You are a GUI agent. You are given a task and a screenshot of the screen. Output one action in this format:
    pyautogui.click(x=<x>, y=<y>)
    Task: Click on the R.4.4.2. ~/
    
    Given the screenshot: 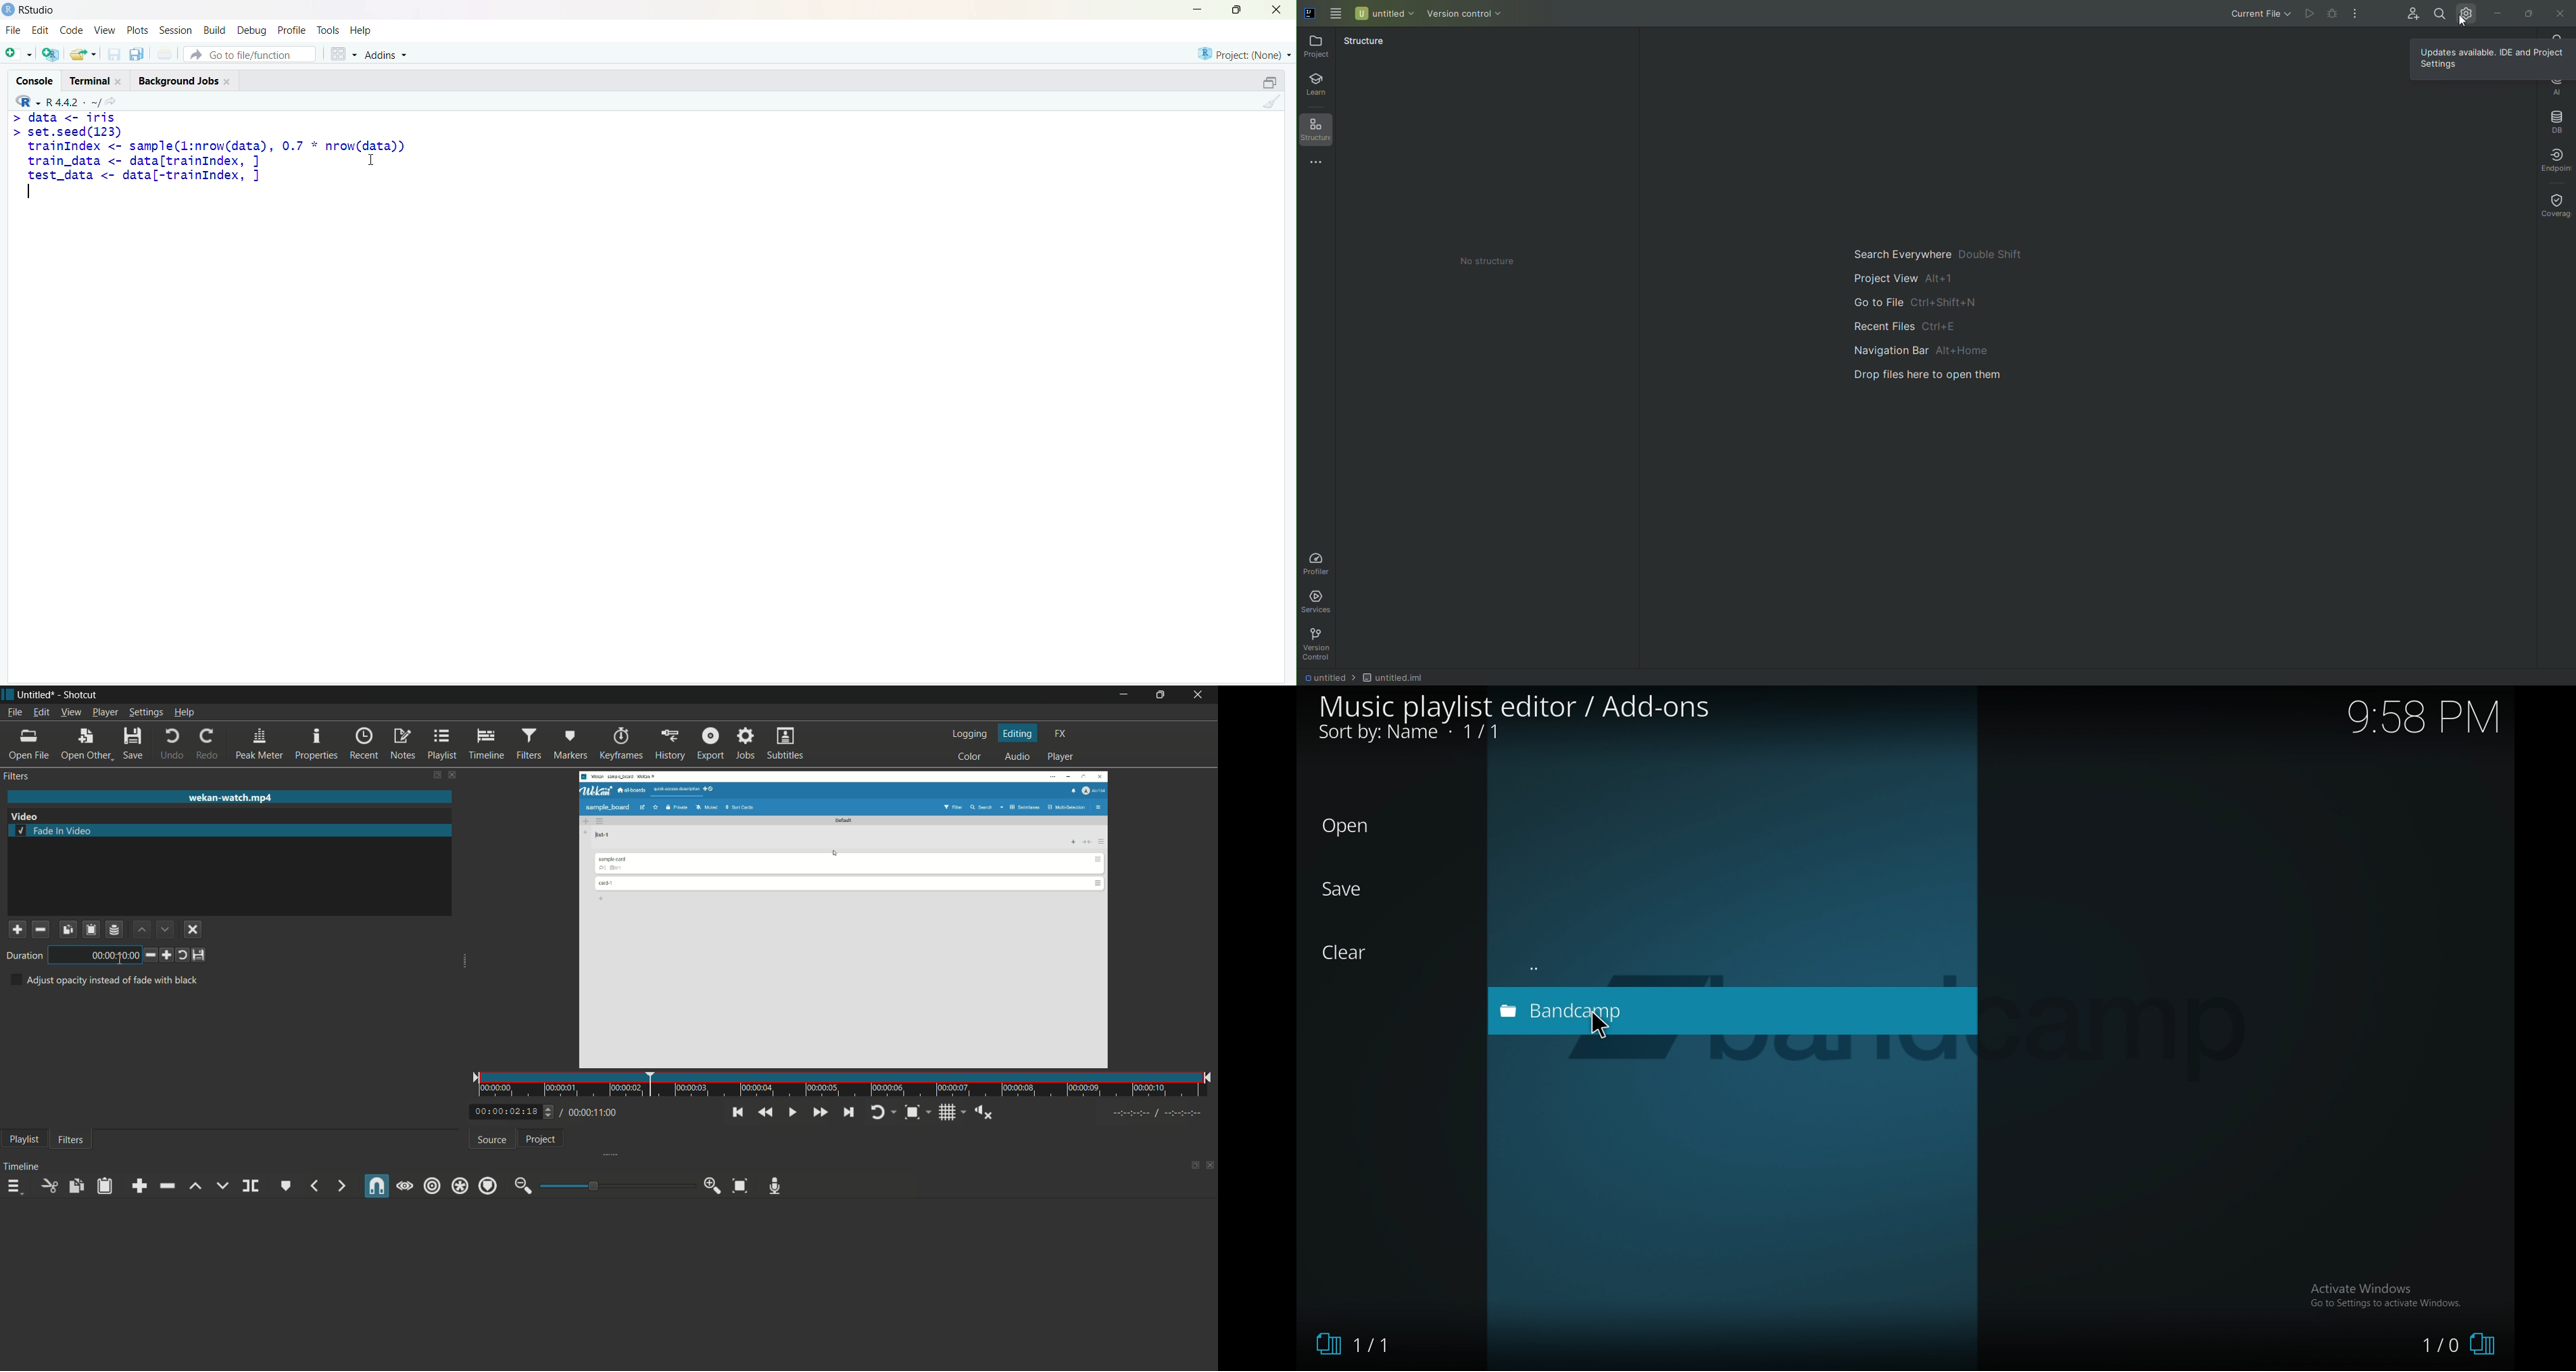 What is the action you would take?
    pyautogui.click(x=74, y=100)
    